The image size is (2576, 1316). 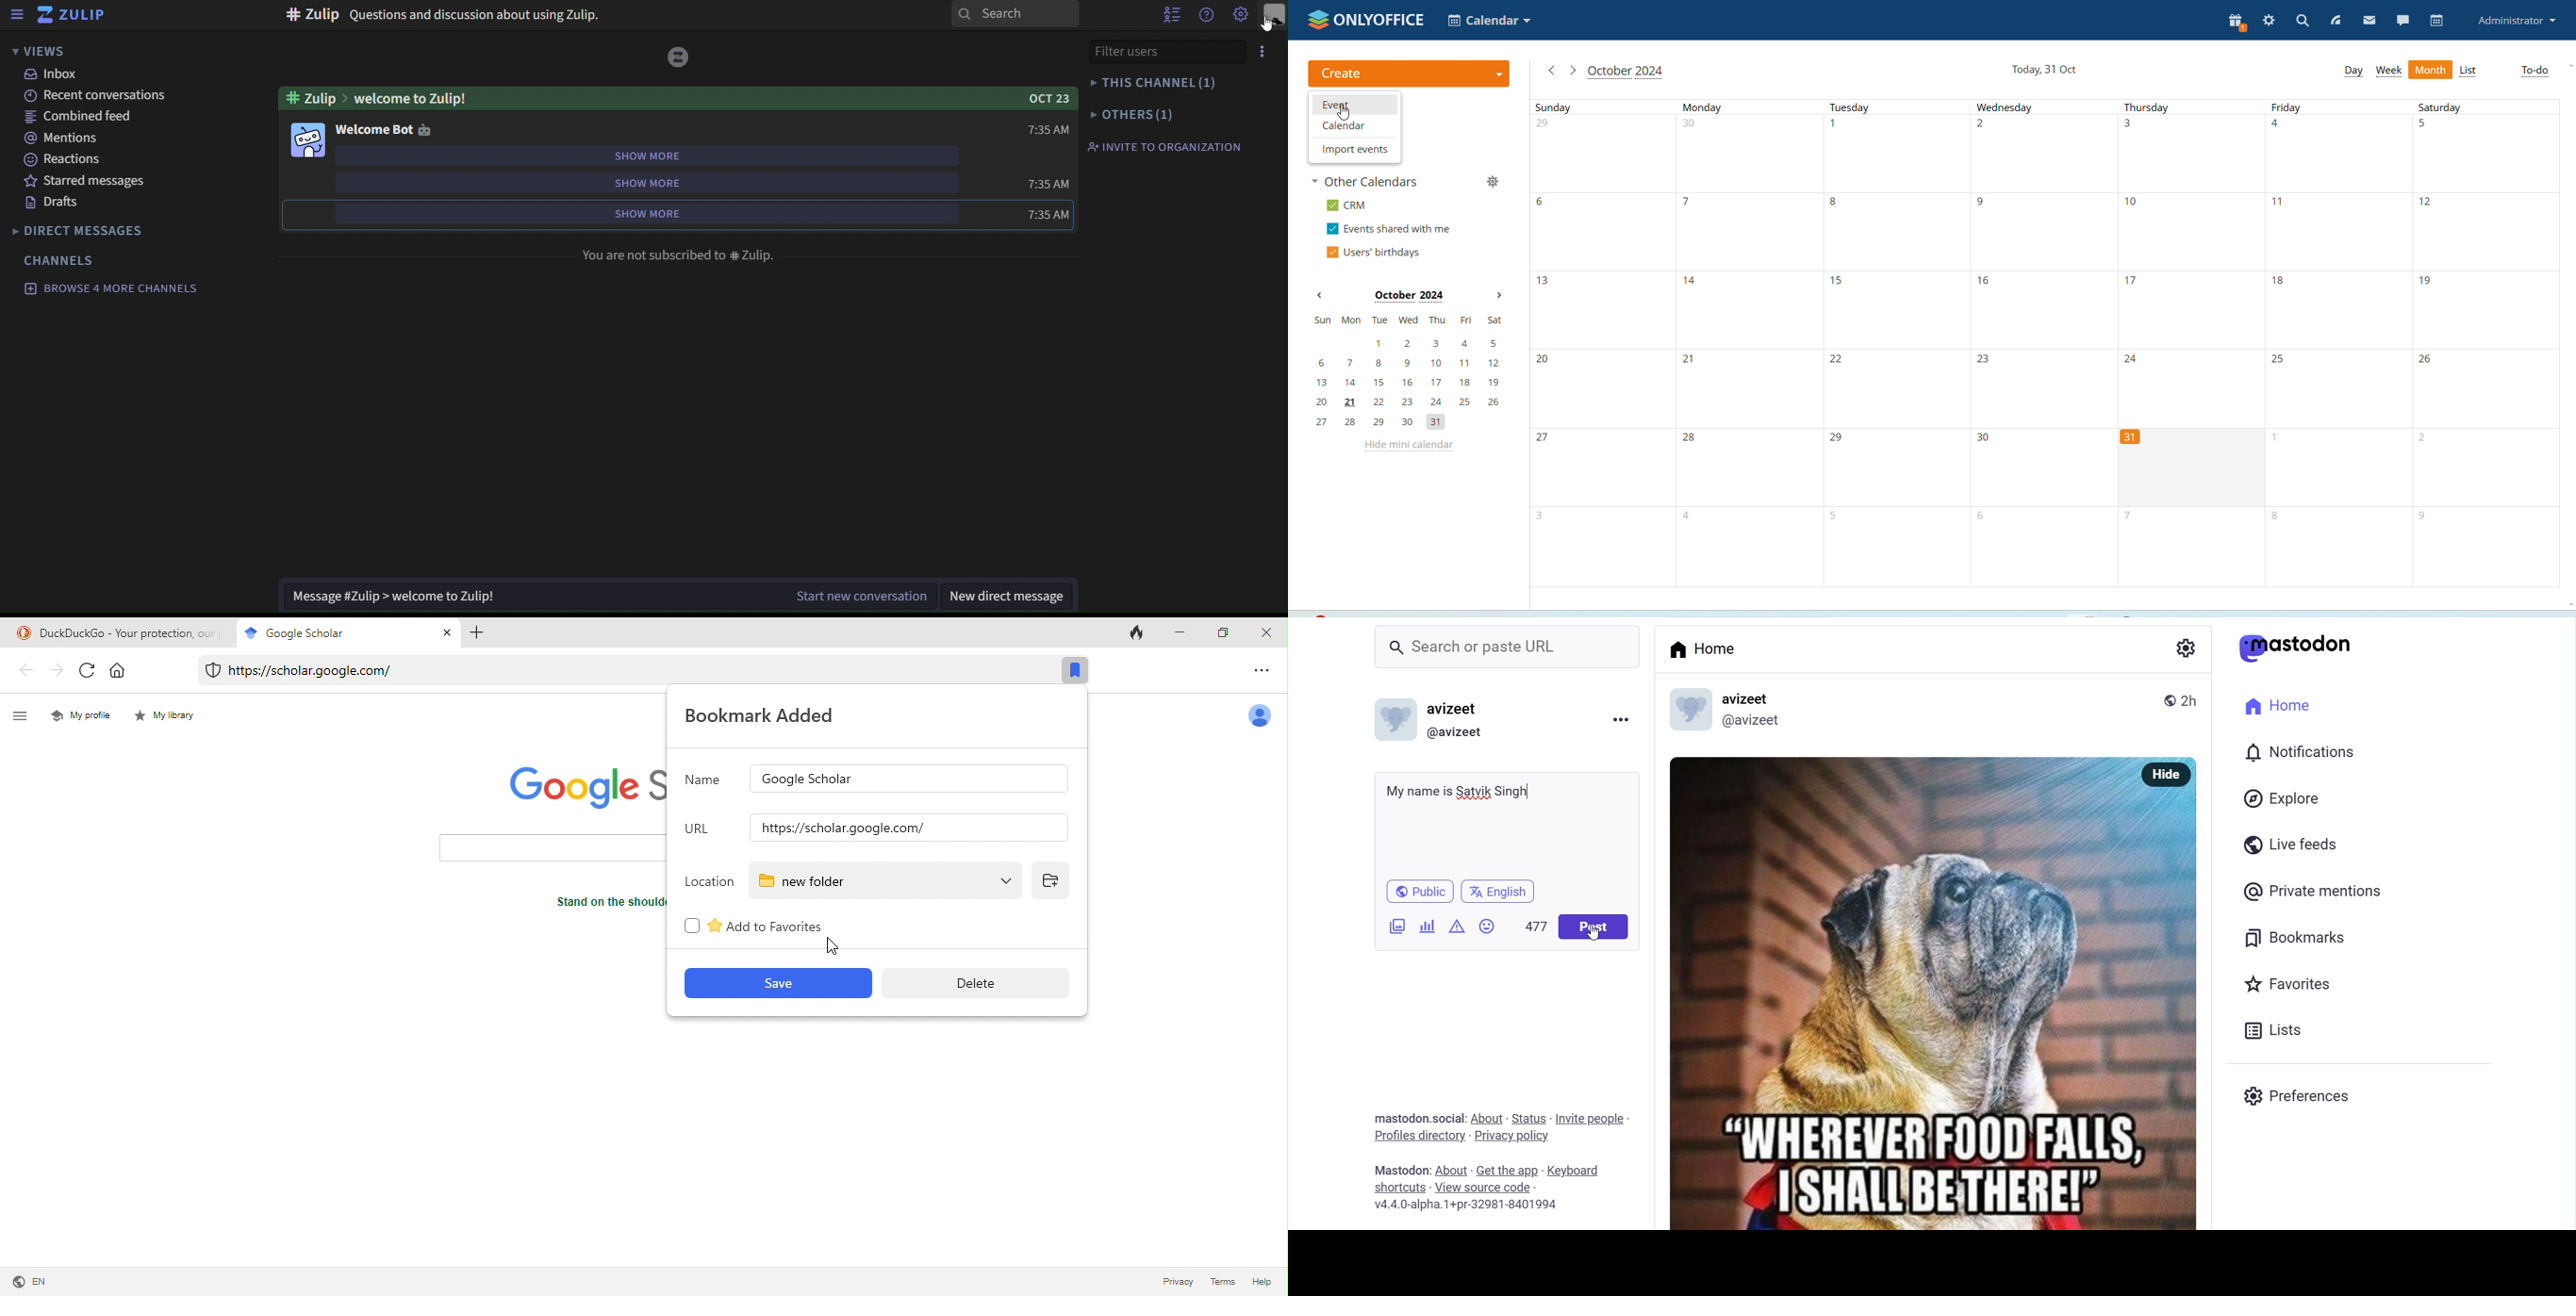 What do you see at coordinates (1037, 100) in the screenshot?
I see `OCt 23` at bounding box center [1037, 100].